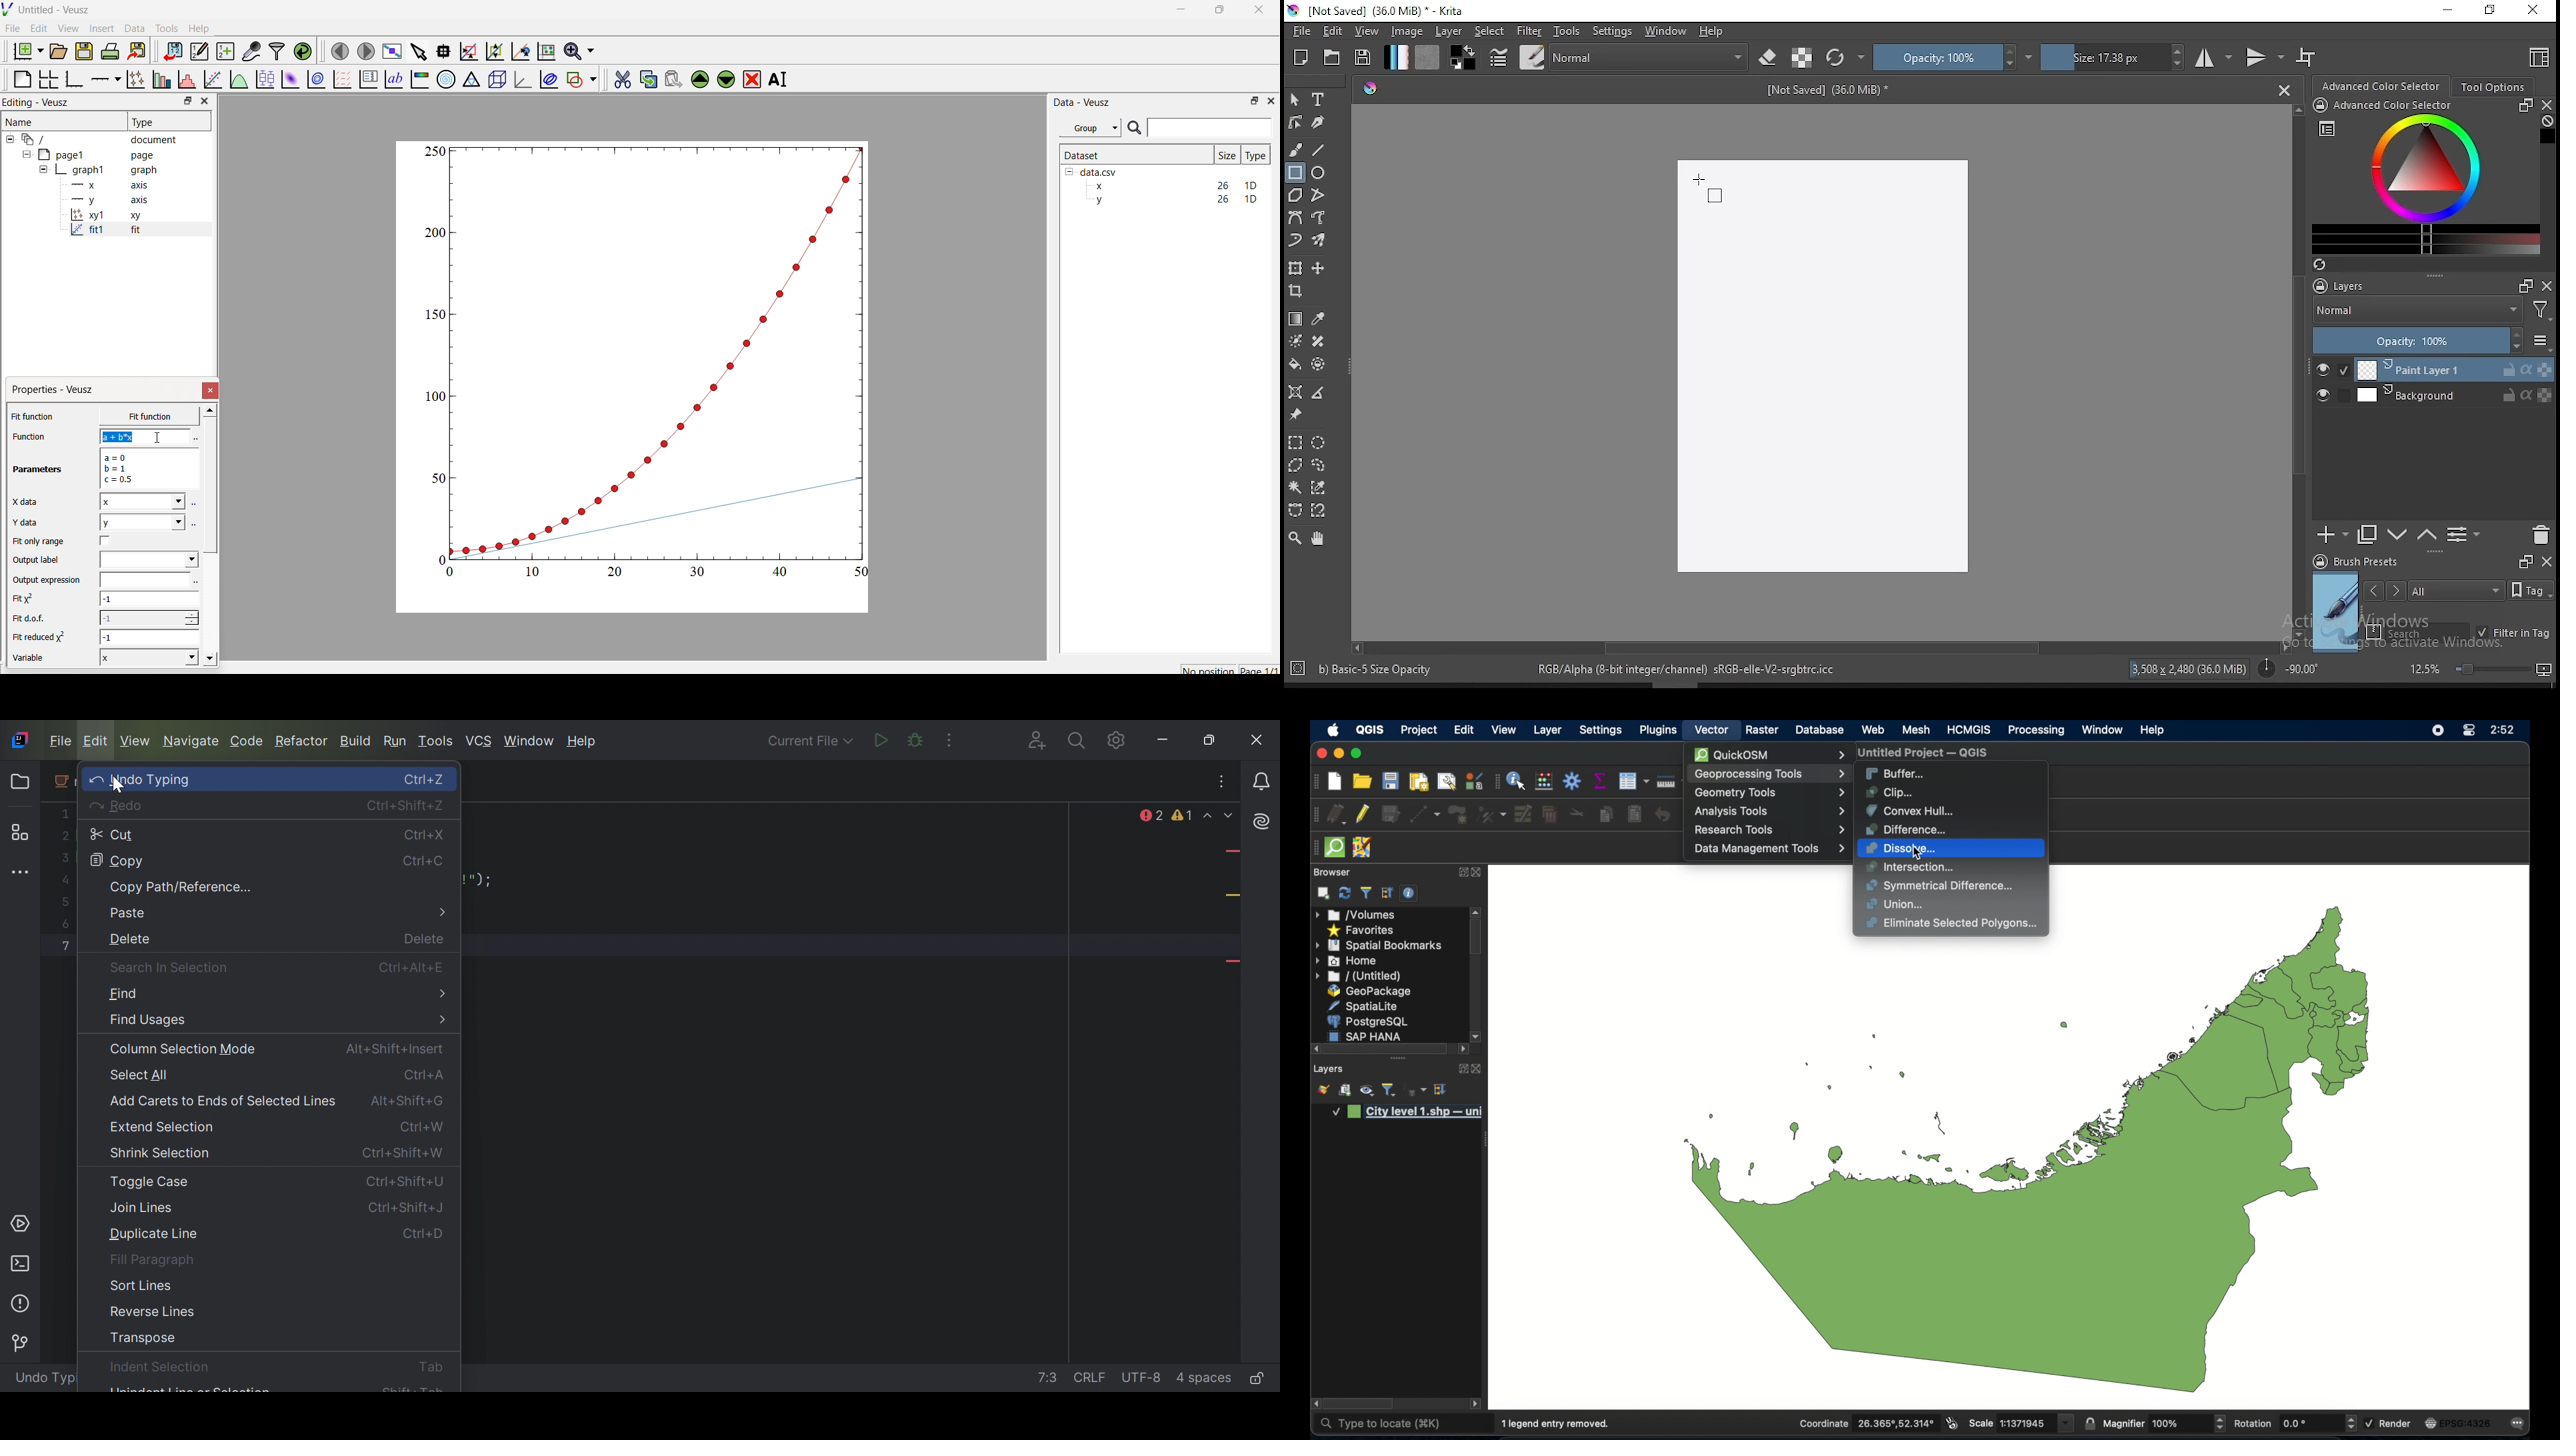 Image resolution: width=2576 pixels, height=1456 pixels. Describe the element at coordinates (2547, 123) in the screenshot. I see `Clear` at that location.